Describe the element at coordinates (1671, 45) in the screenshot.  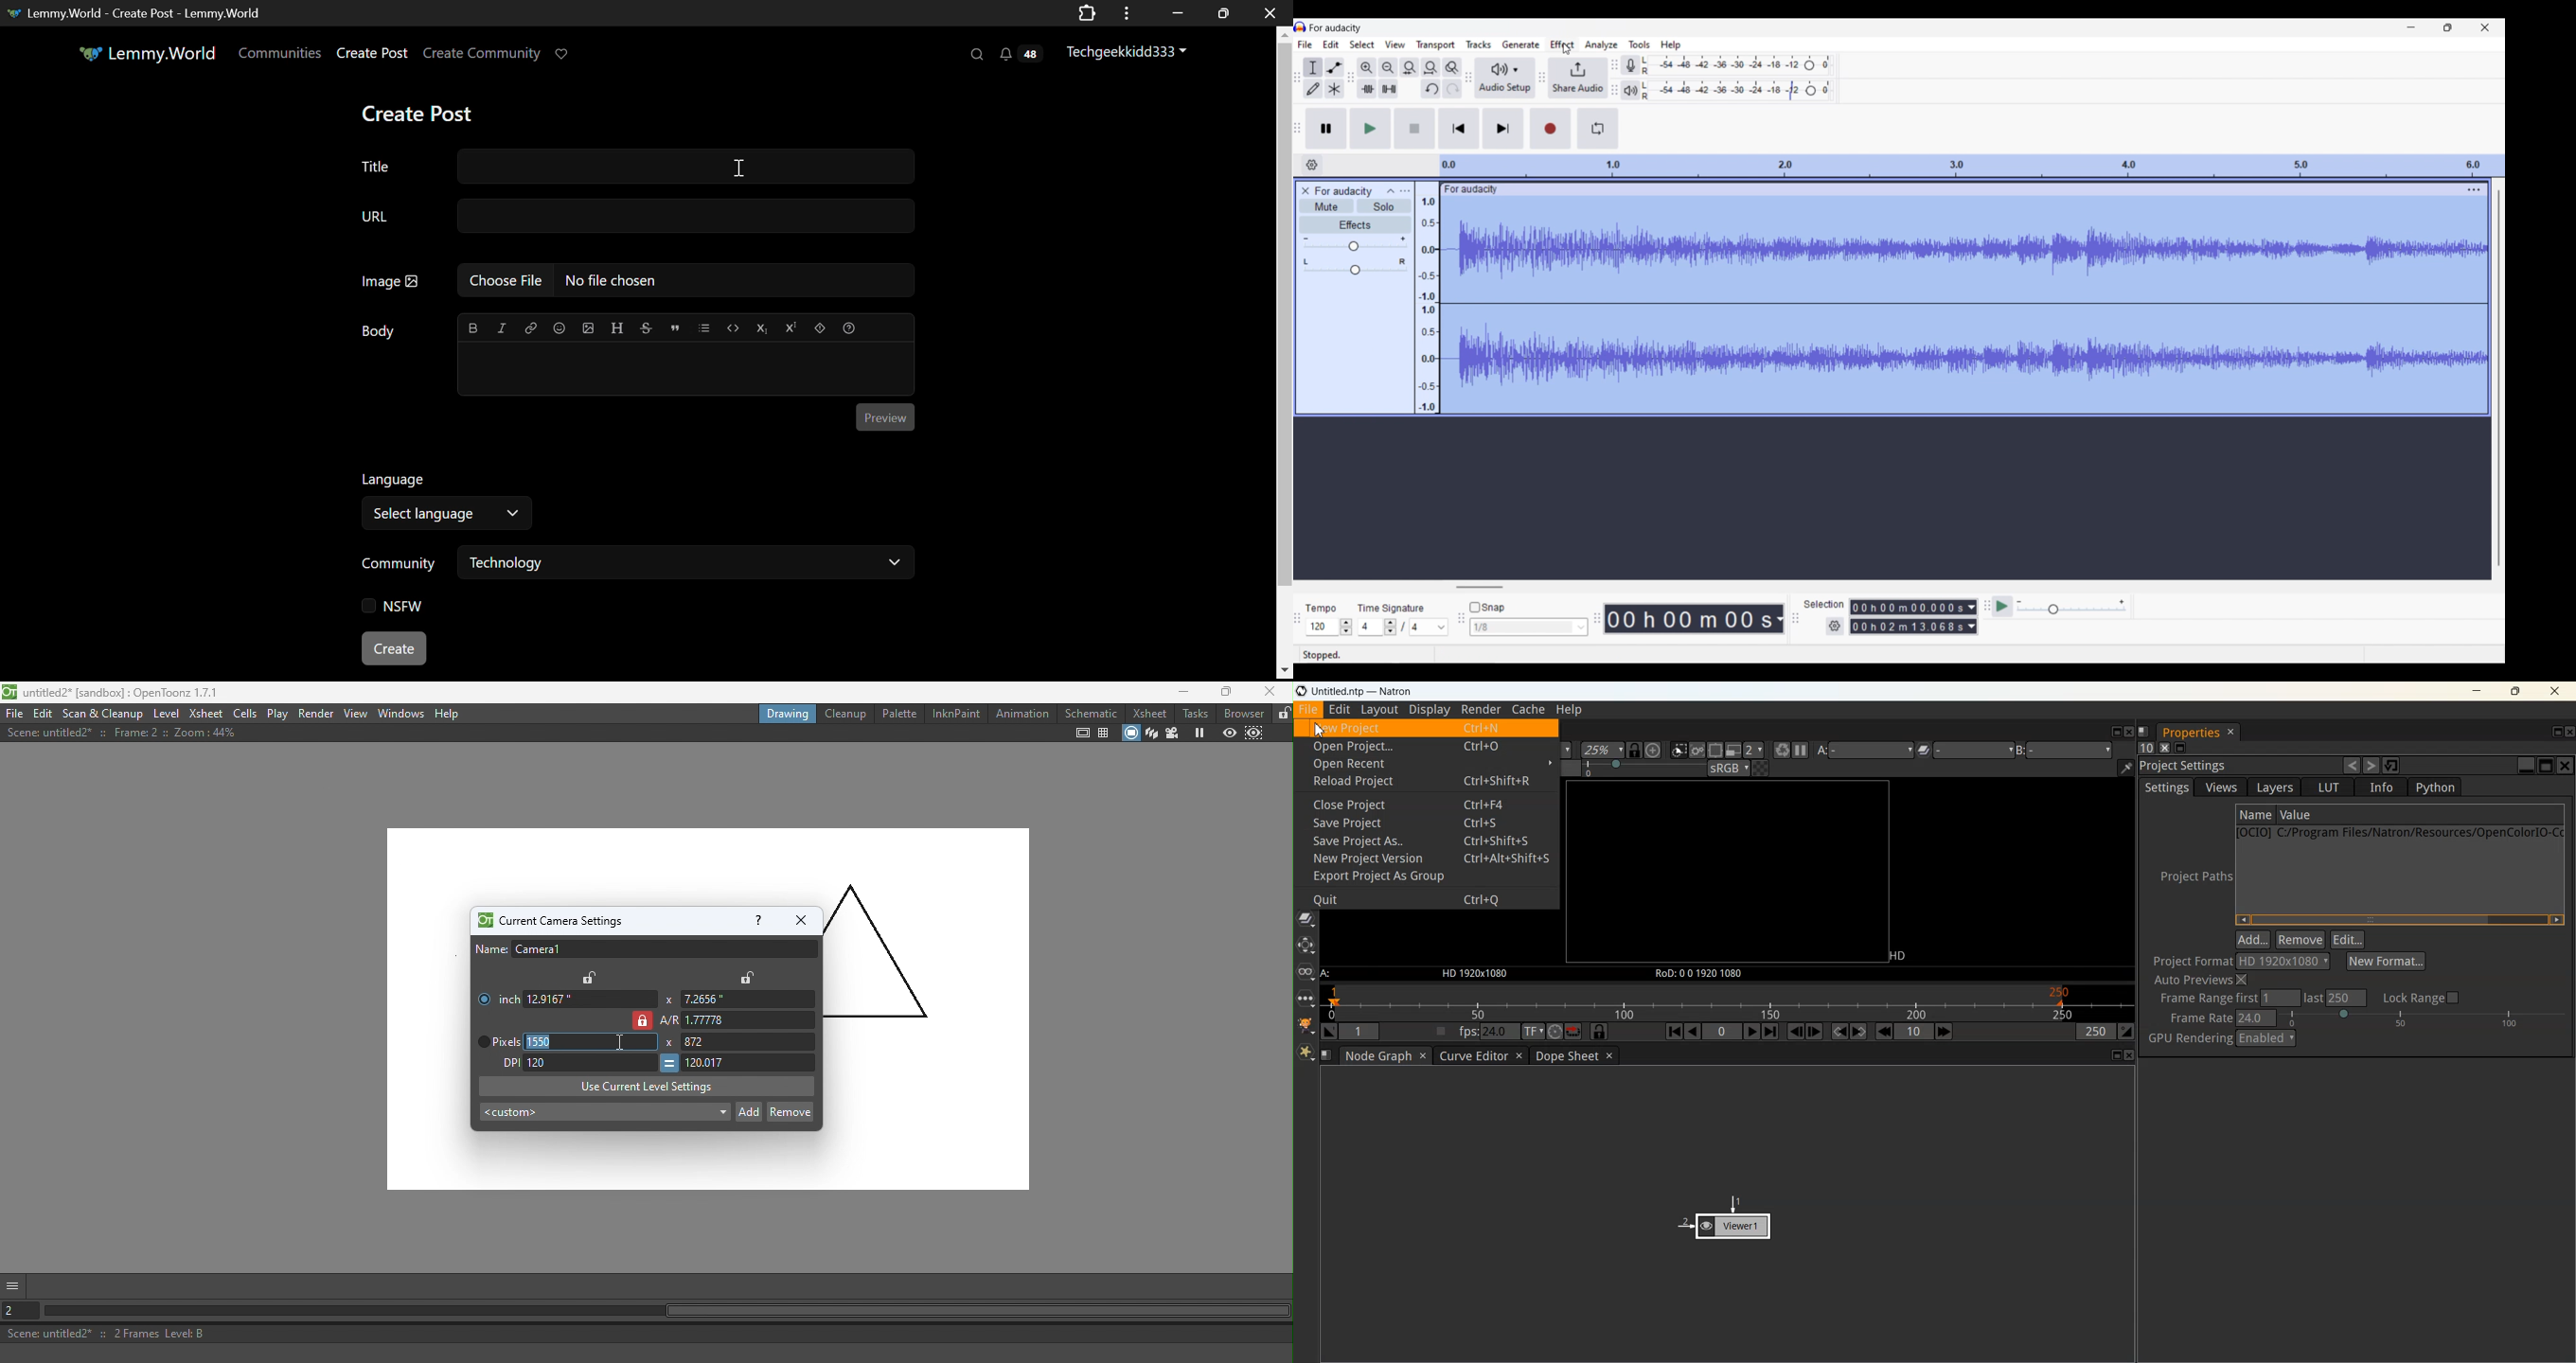
I see `Help` at that location.